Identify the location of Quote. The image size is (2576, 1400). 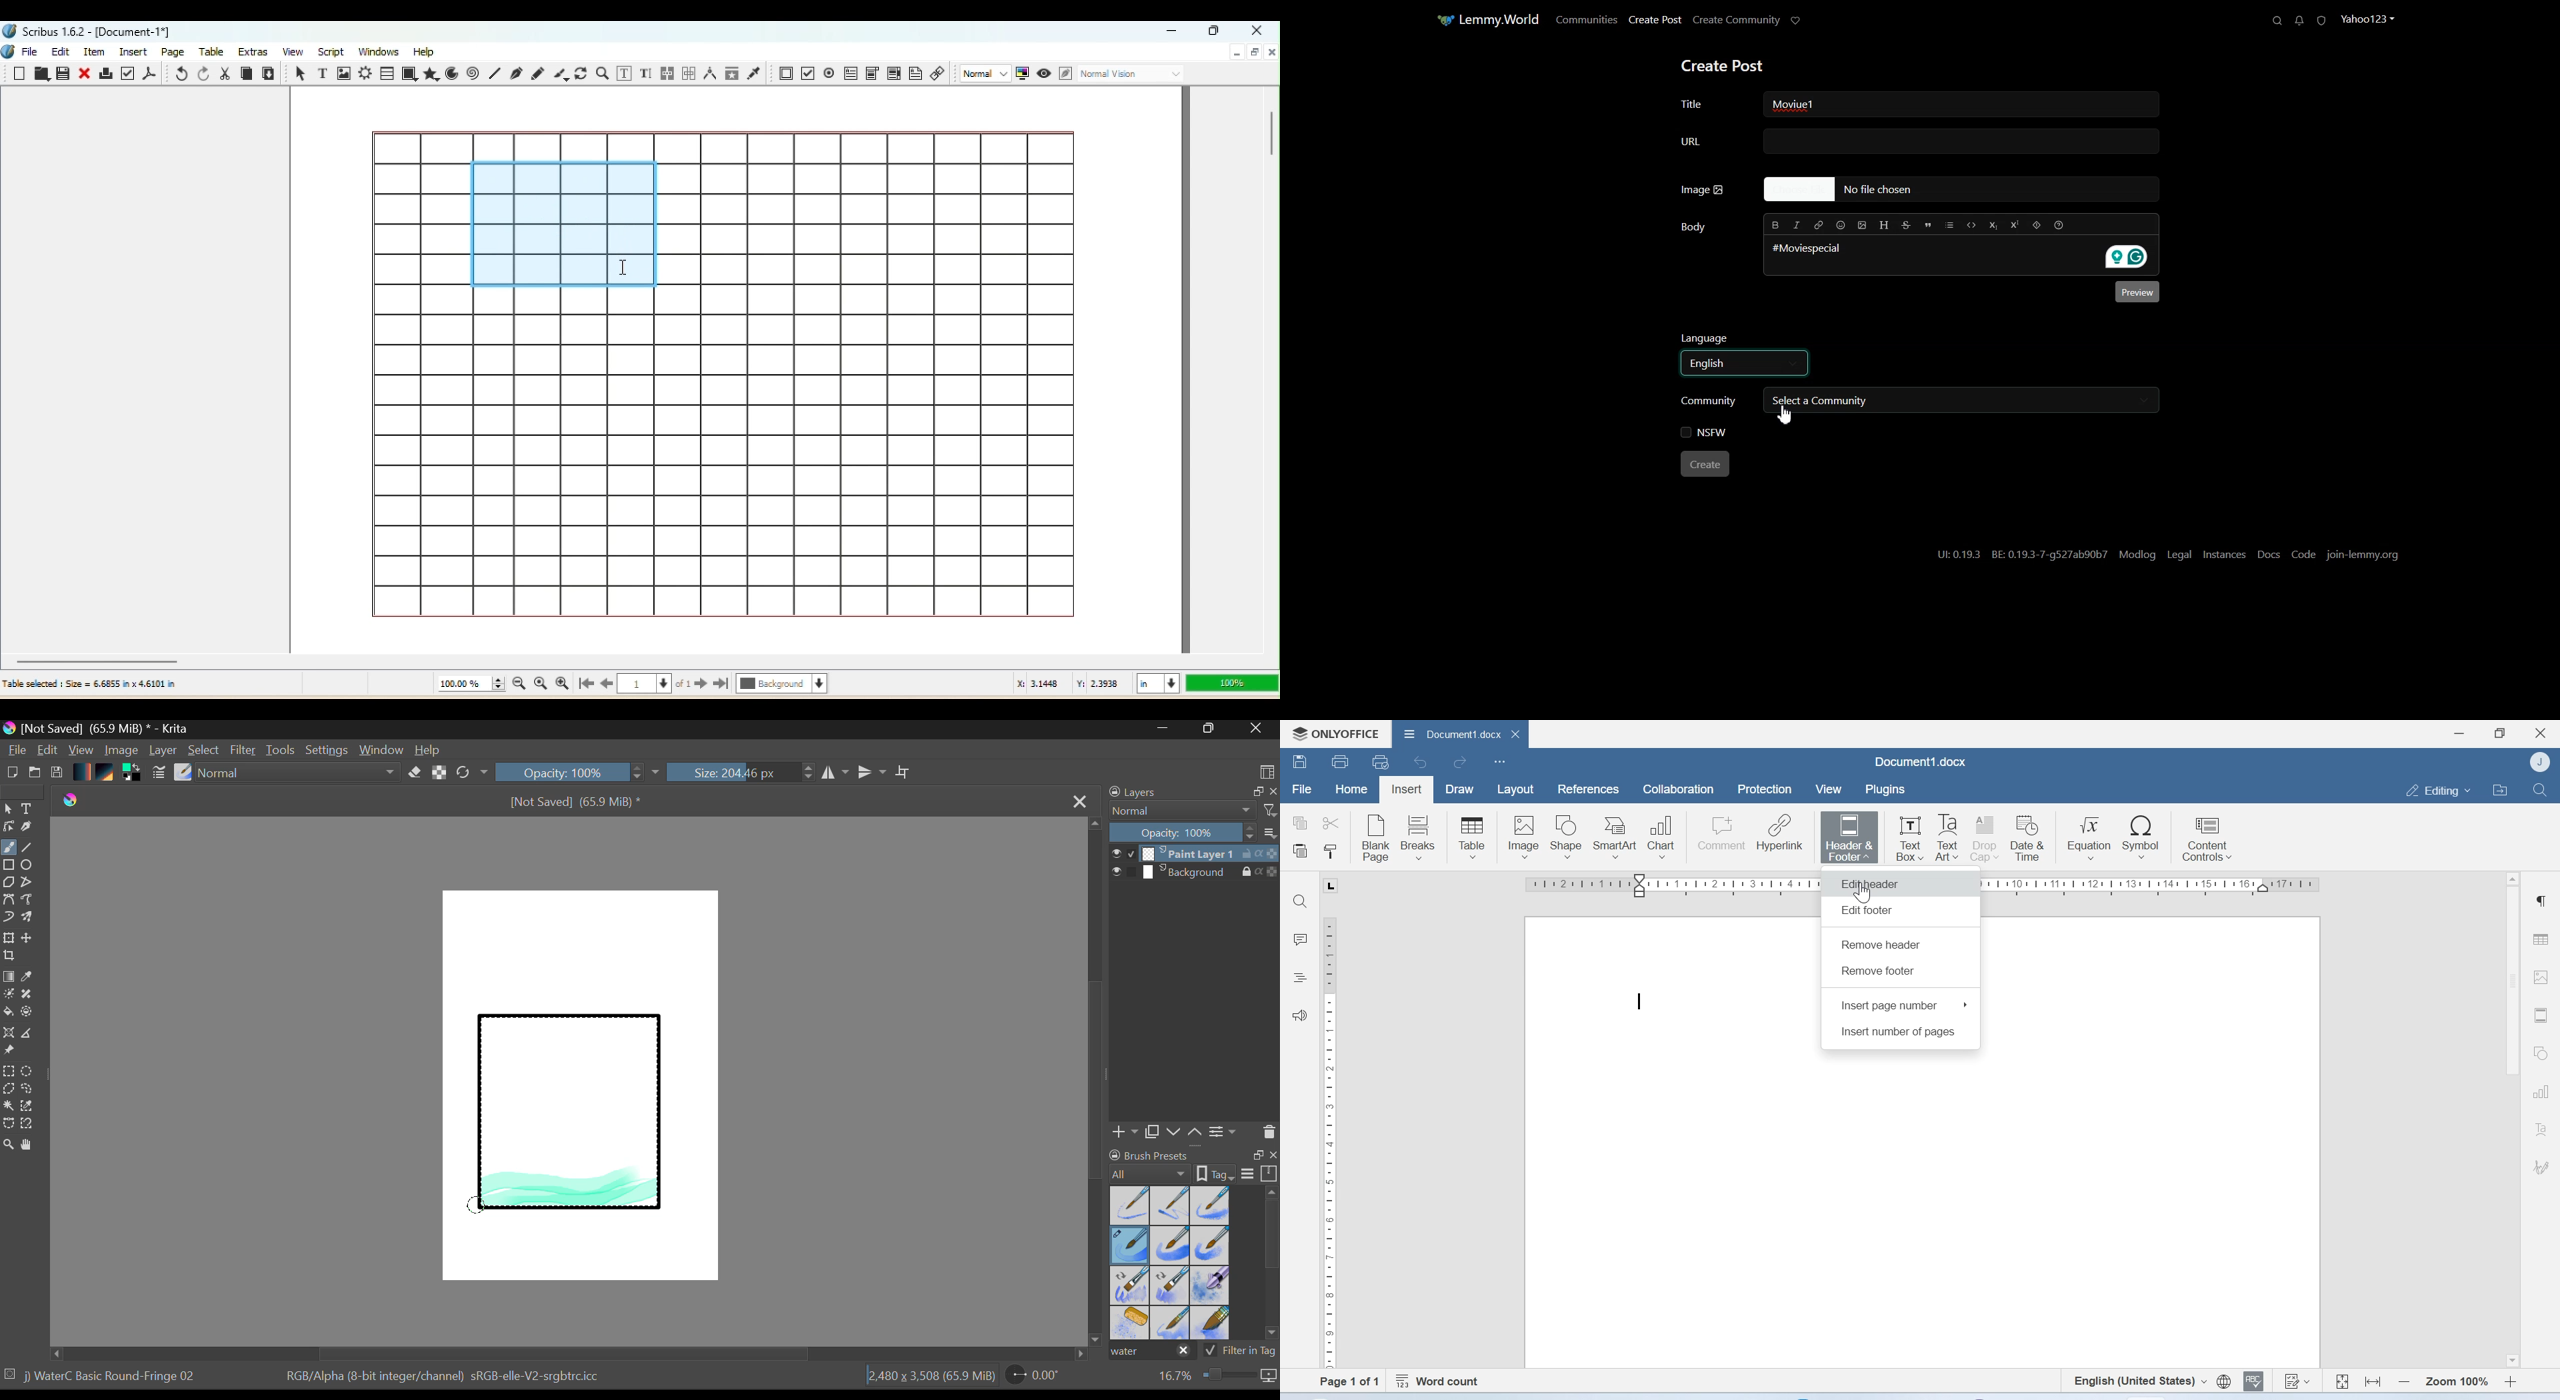
(1928, 226).